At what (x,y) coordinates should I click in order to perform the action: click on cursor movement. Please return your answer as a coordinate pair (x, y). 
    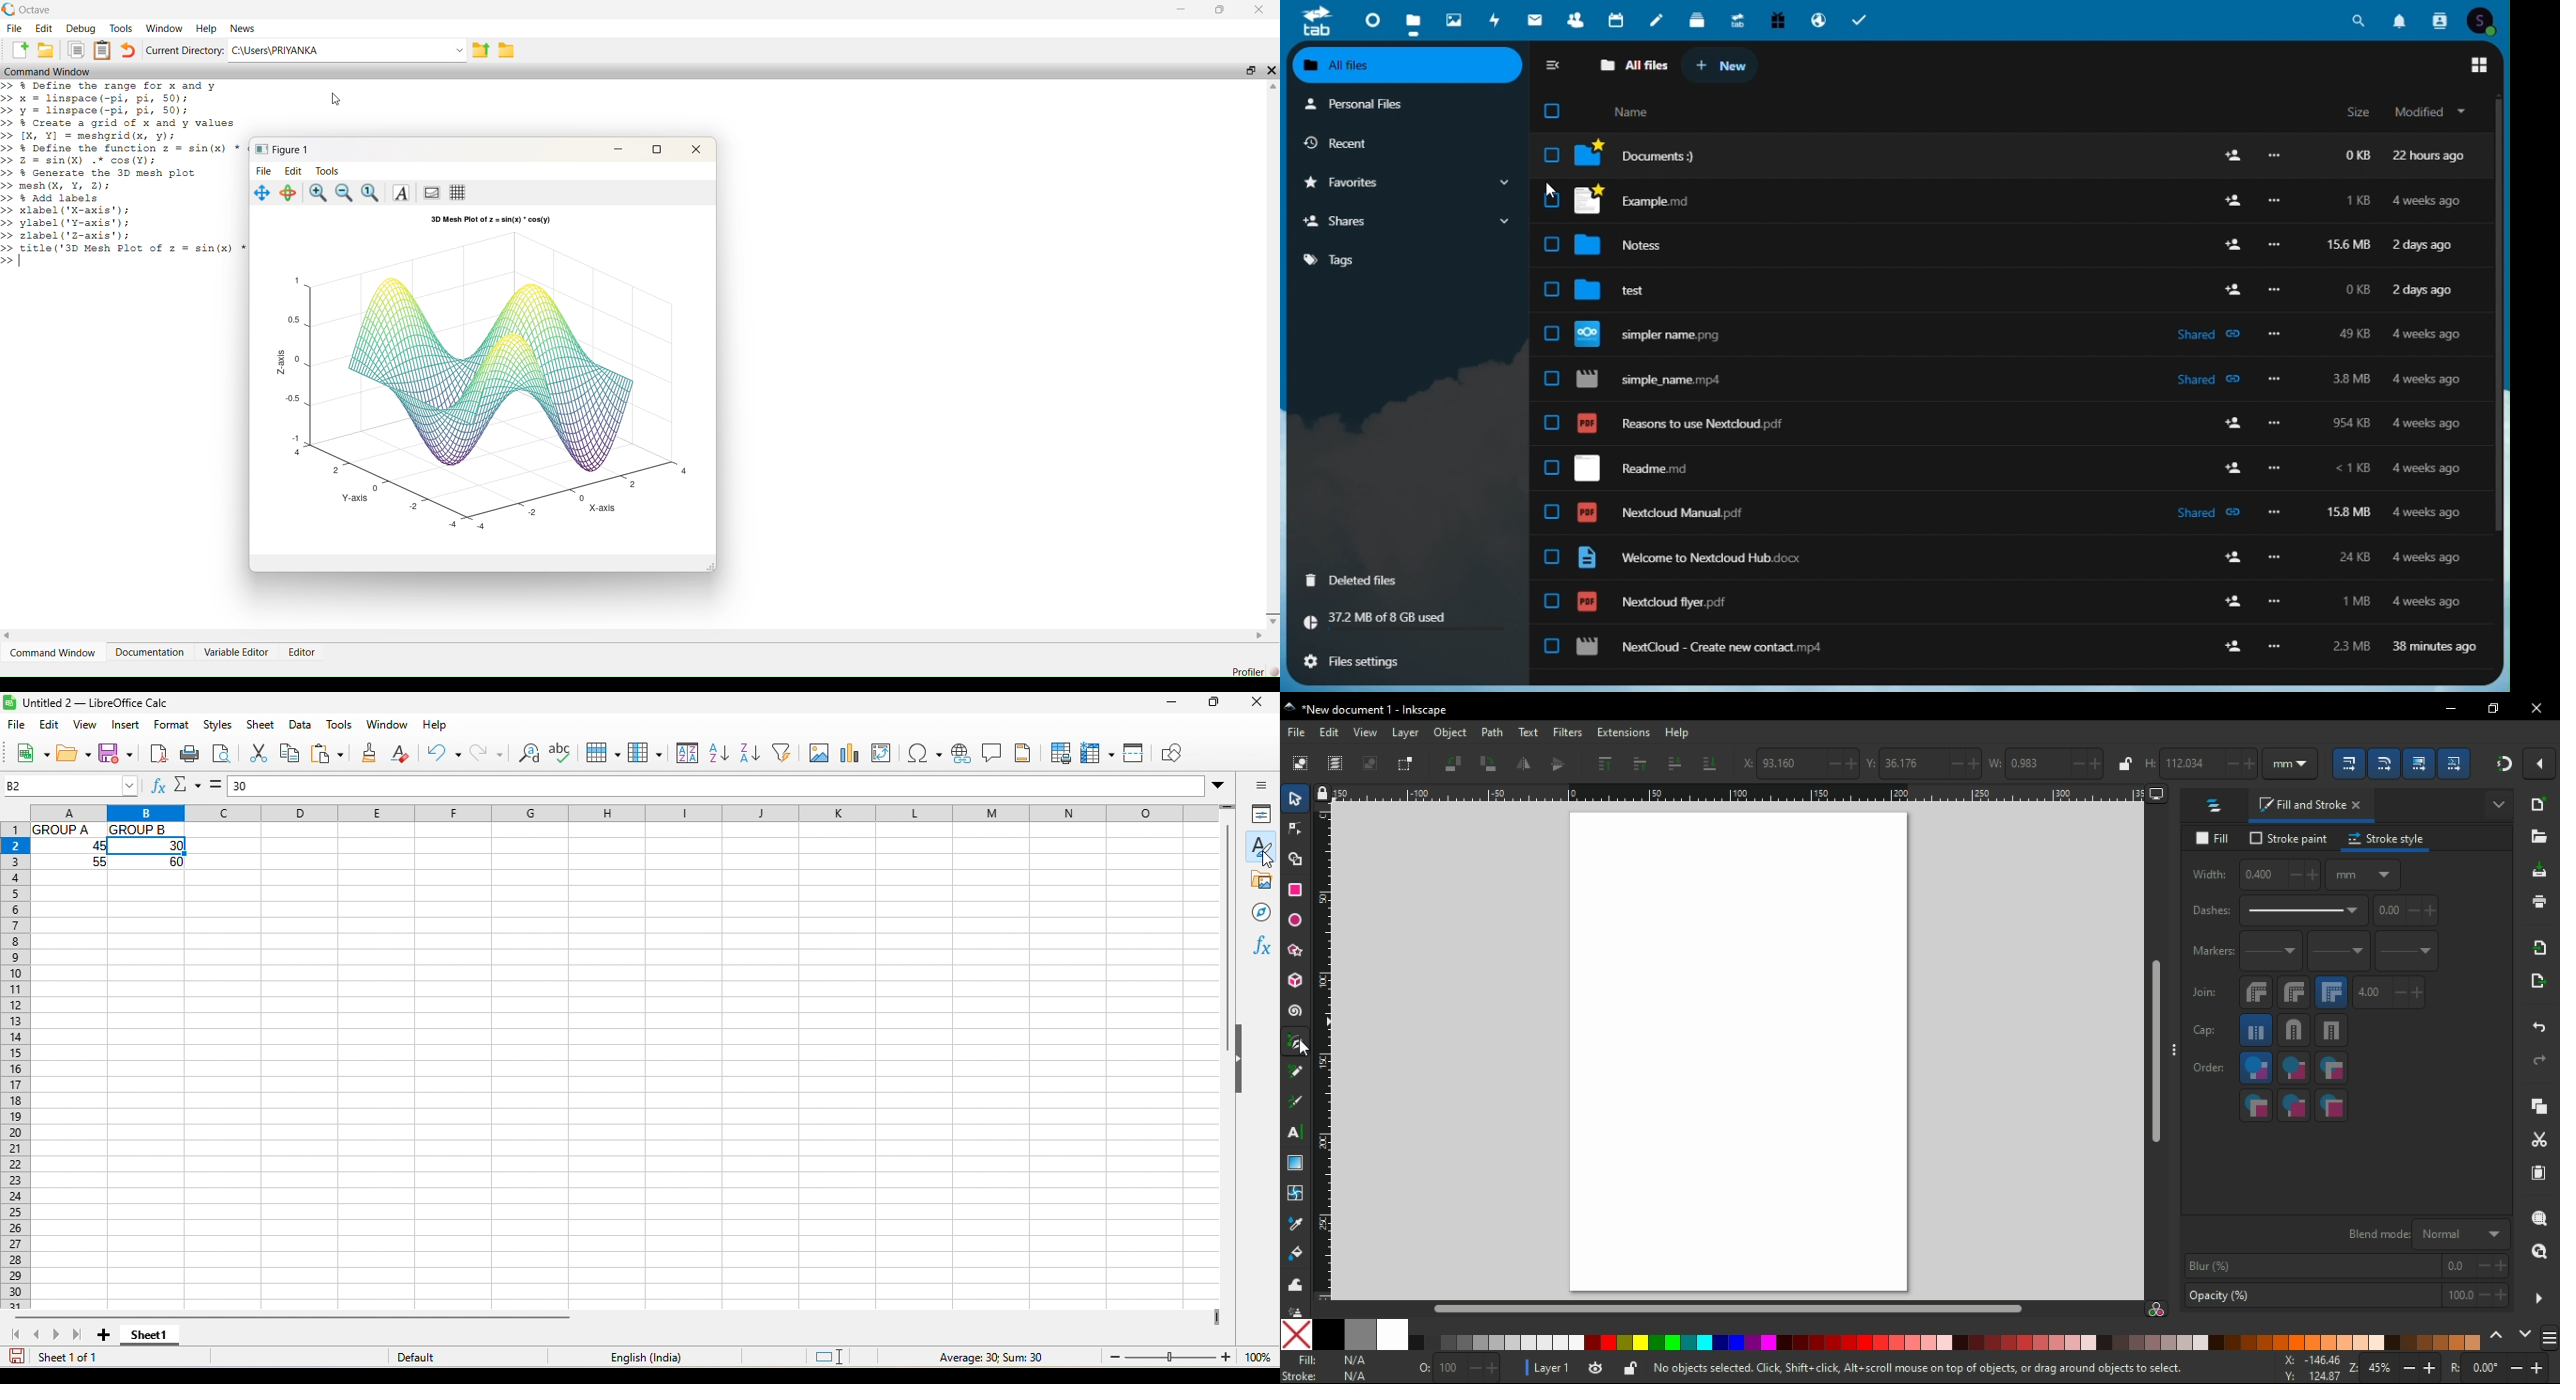
    Looking at the image, I should click on (1268, 861).